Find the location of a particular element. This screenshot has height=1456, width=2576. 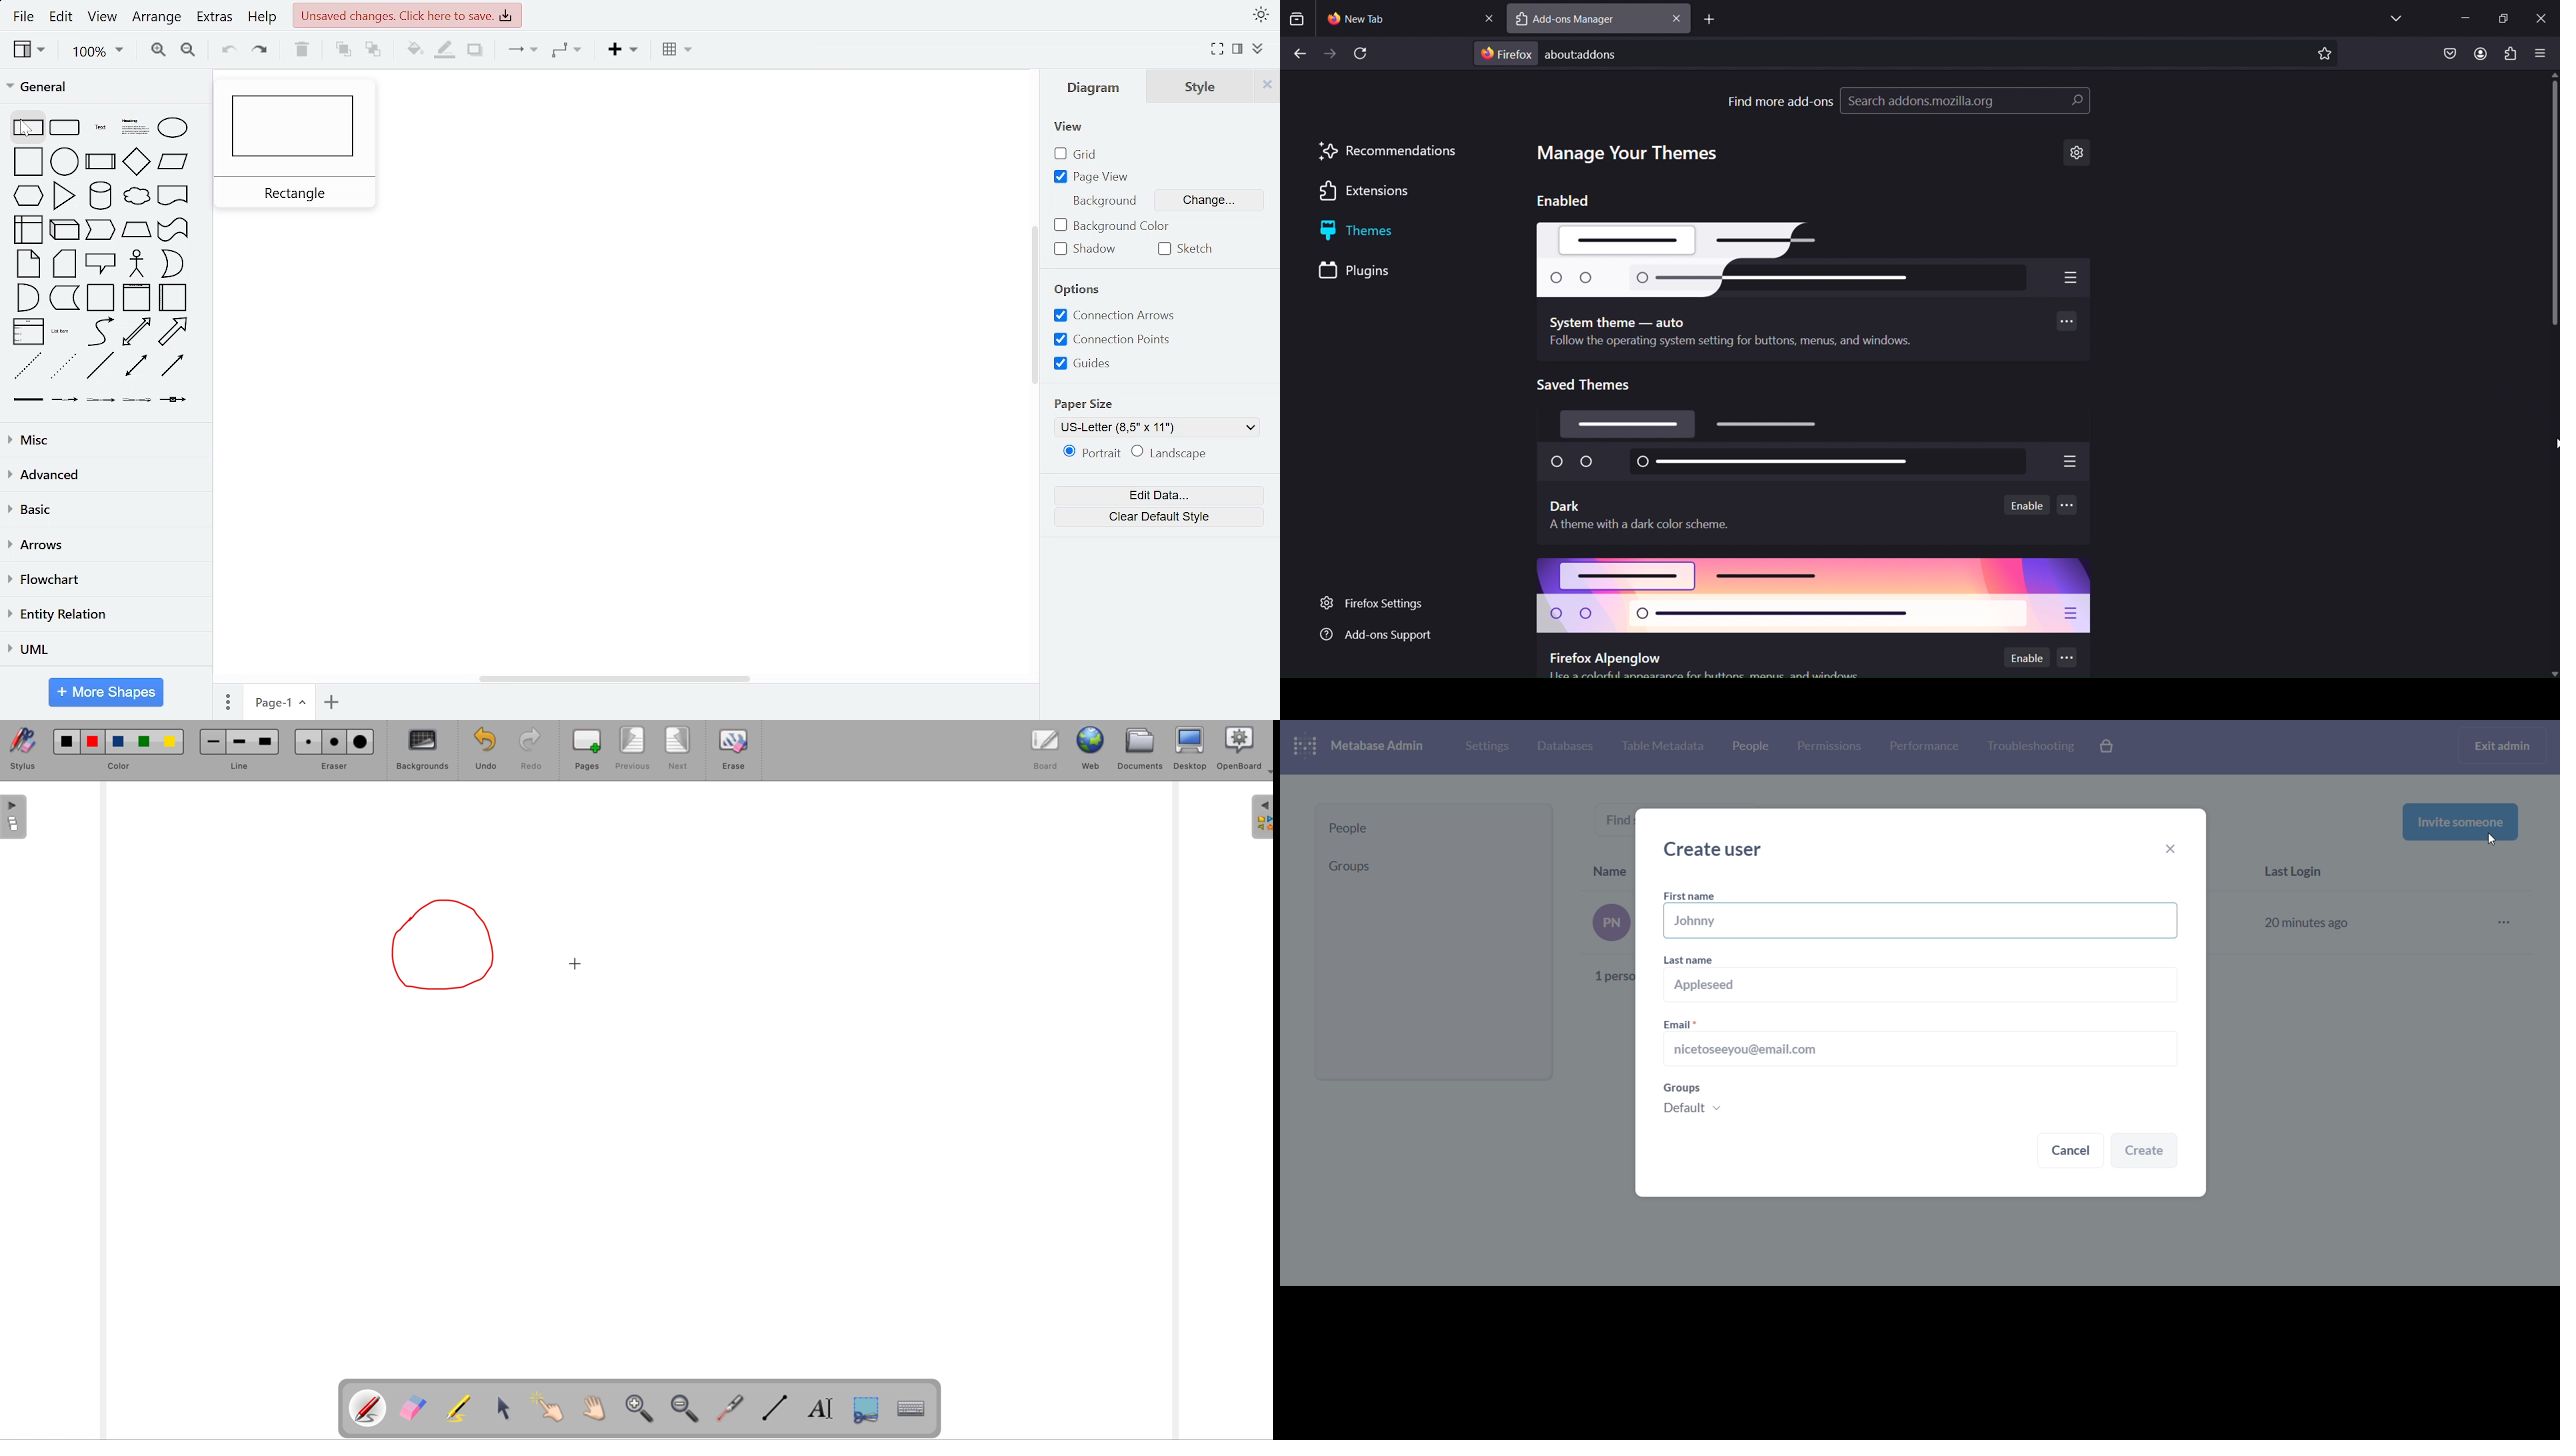

file is located at coordinates (23, 18).